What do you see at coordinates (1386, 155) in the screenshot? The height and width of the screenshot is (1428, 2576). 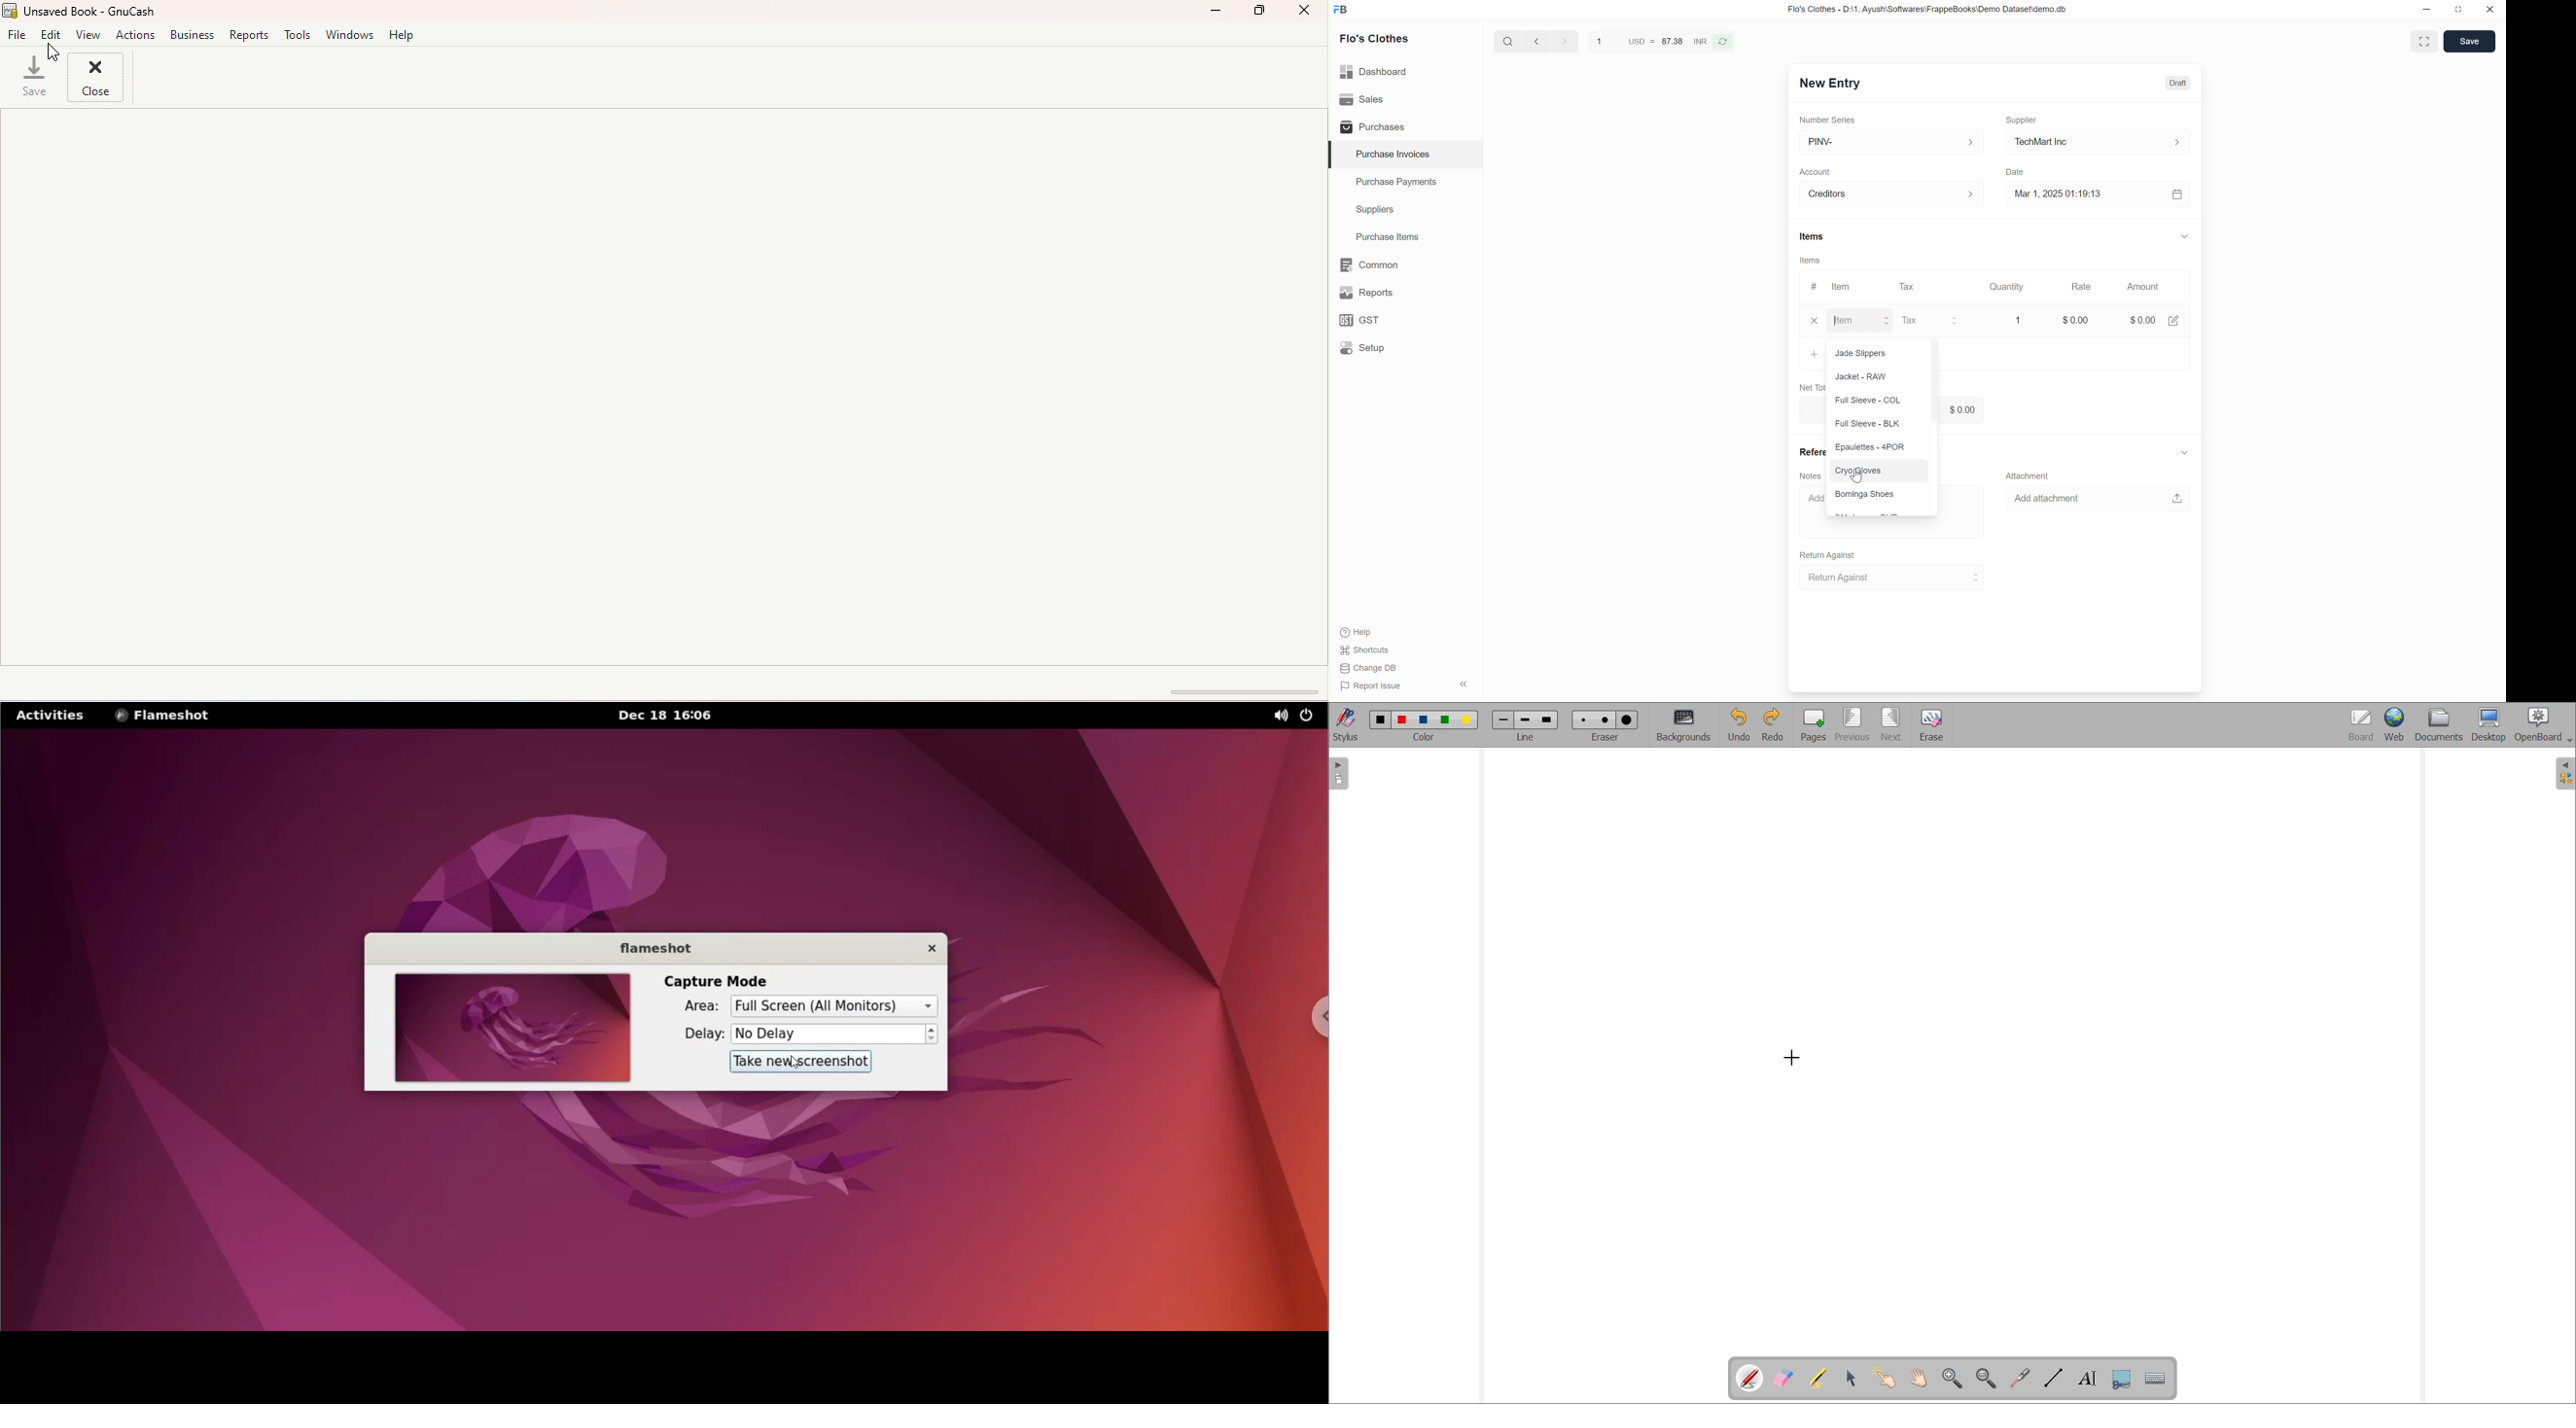 I see `Purchase Invoices` at bounding box center [1386, 155].